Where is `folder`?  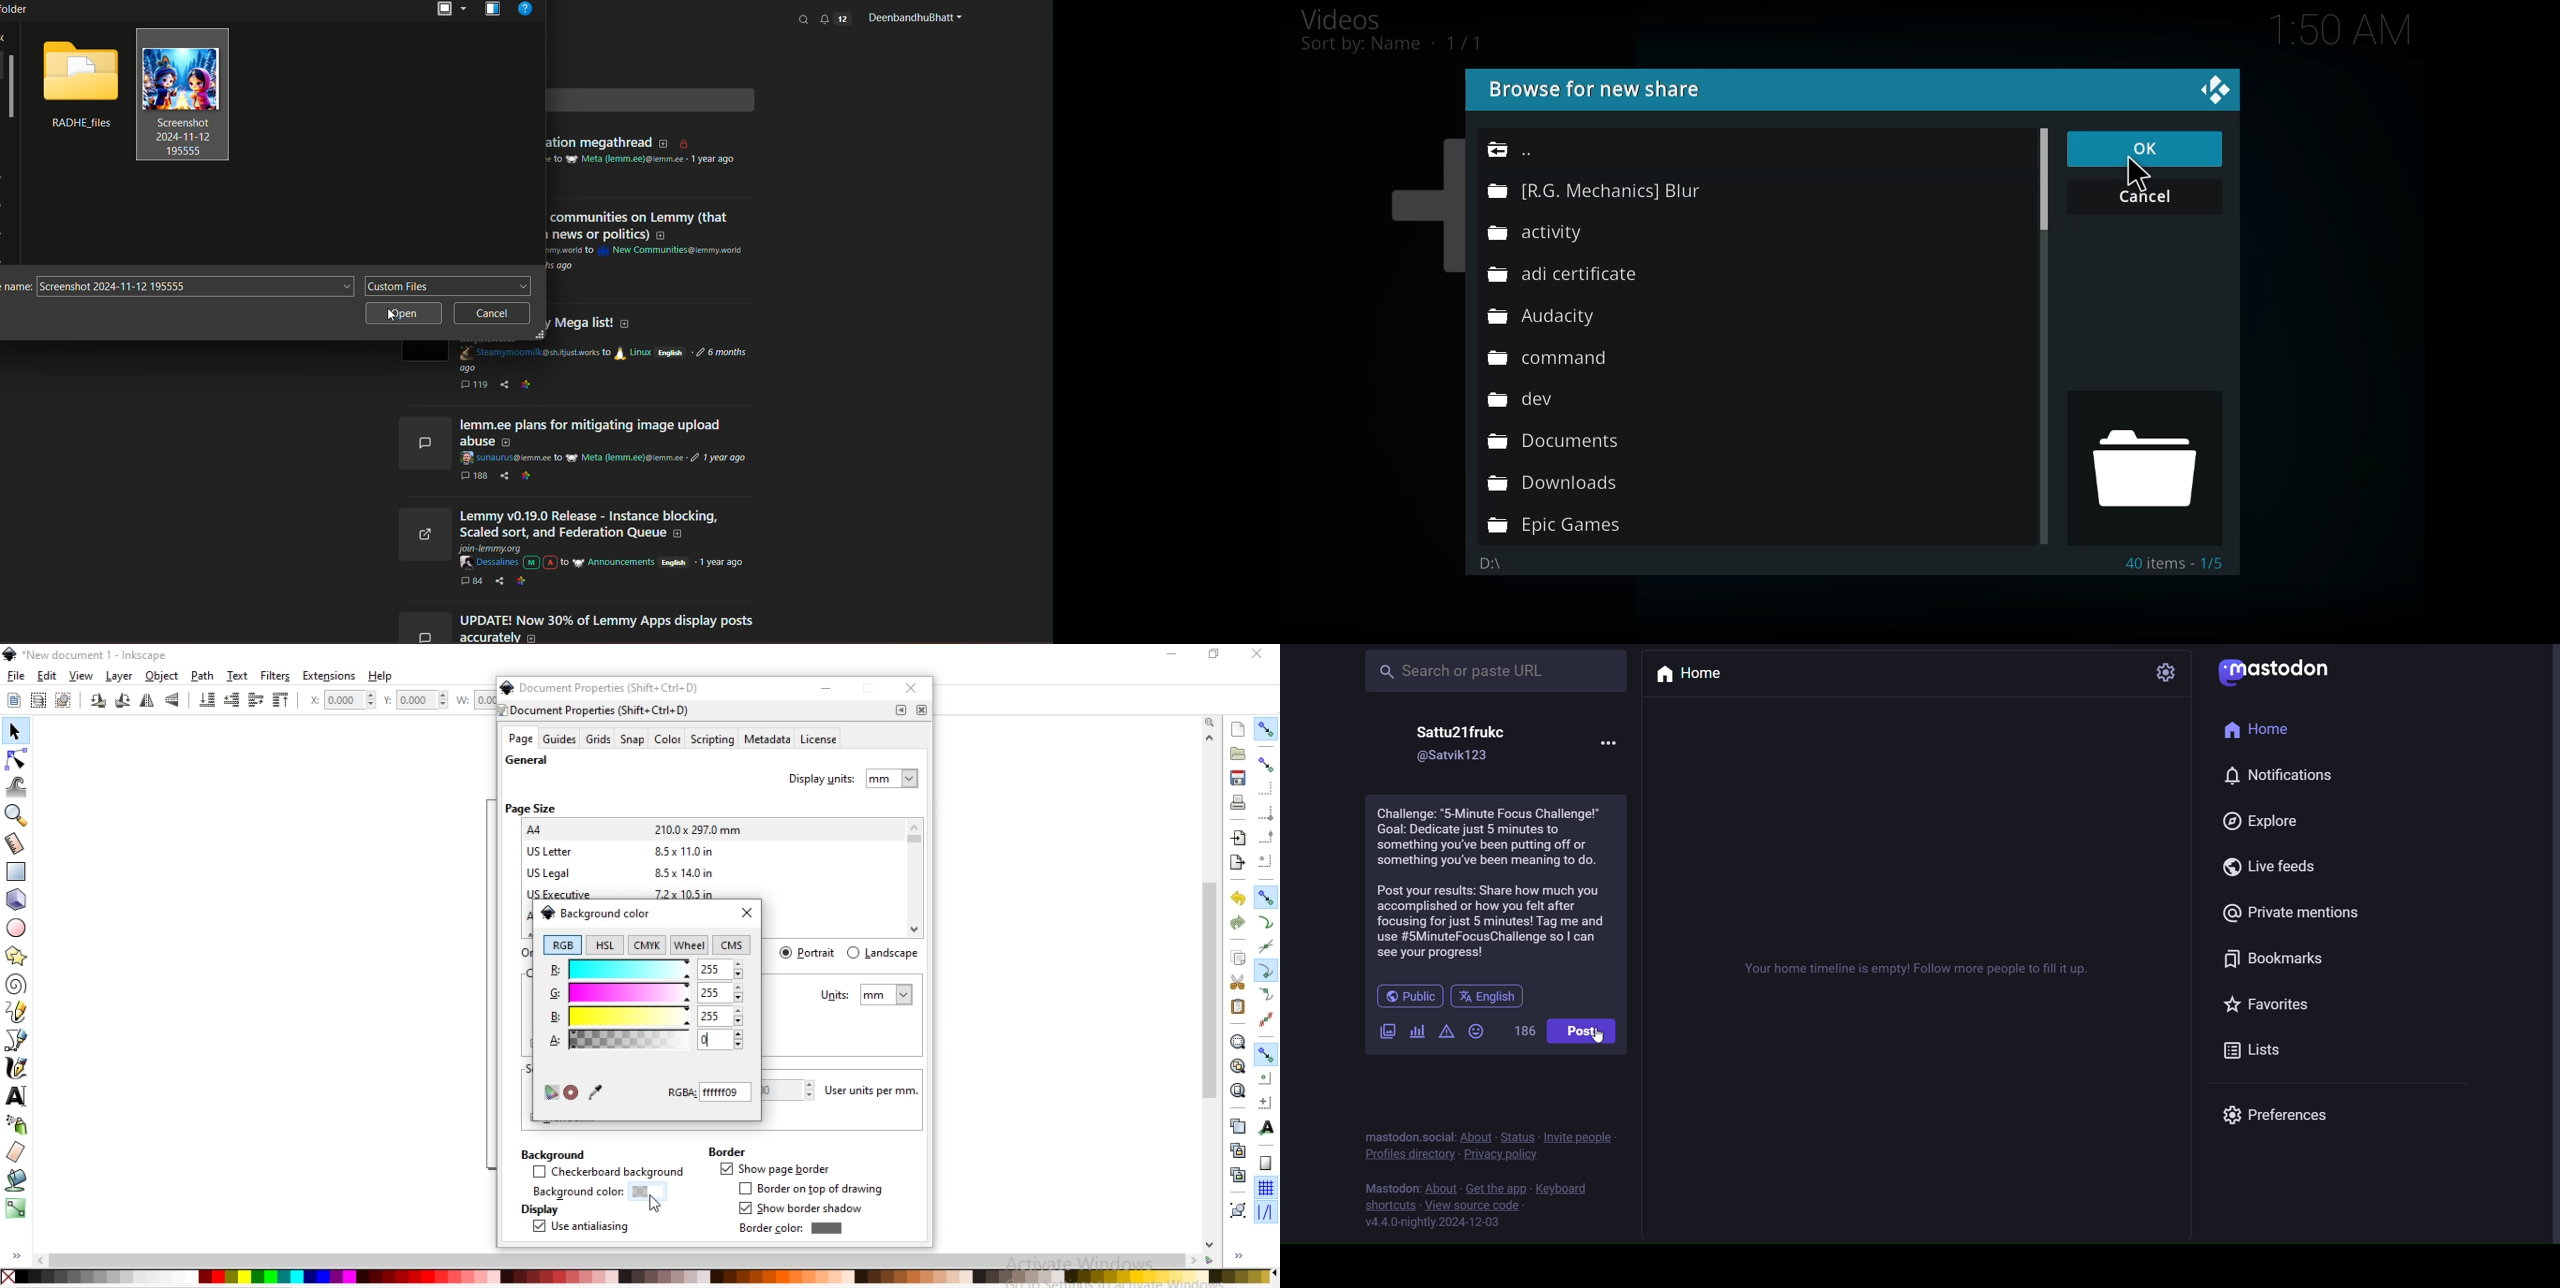
folder is located at coordinates (1551, 480).